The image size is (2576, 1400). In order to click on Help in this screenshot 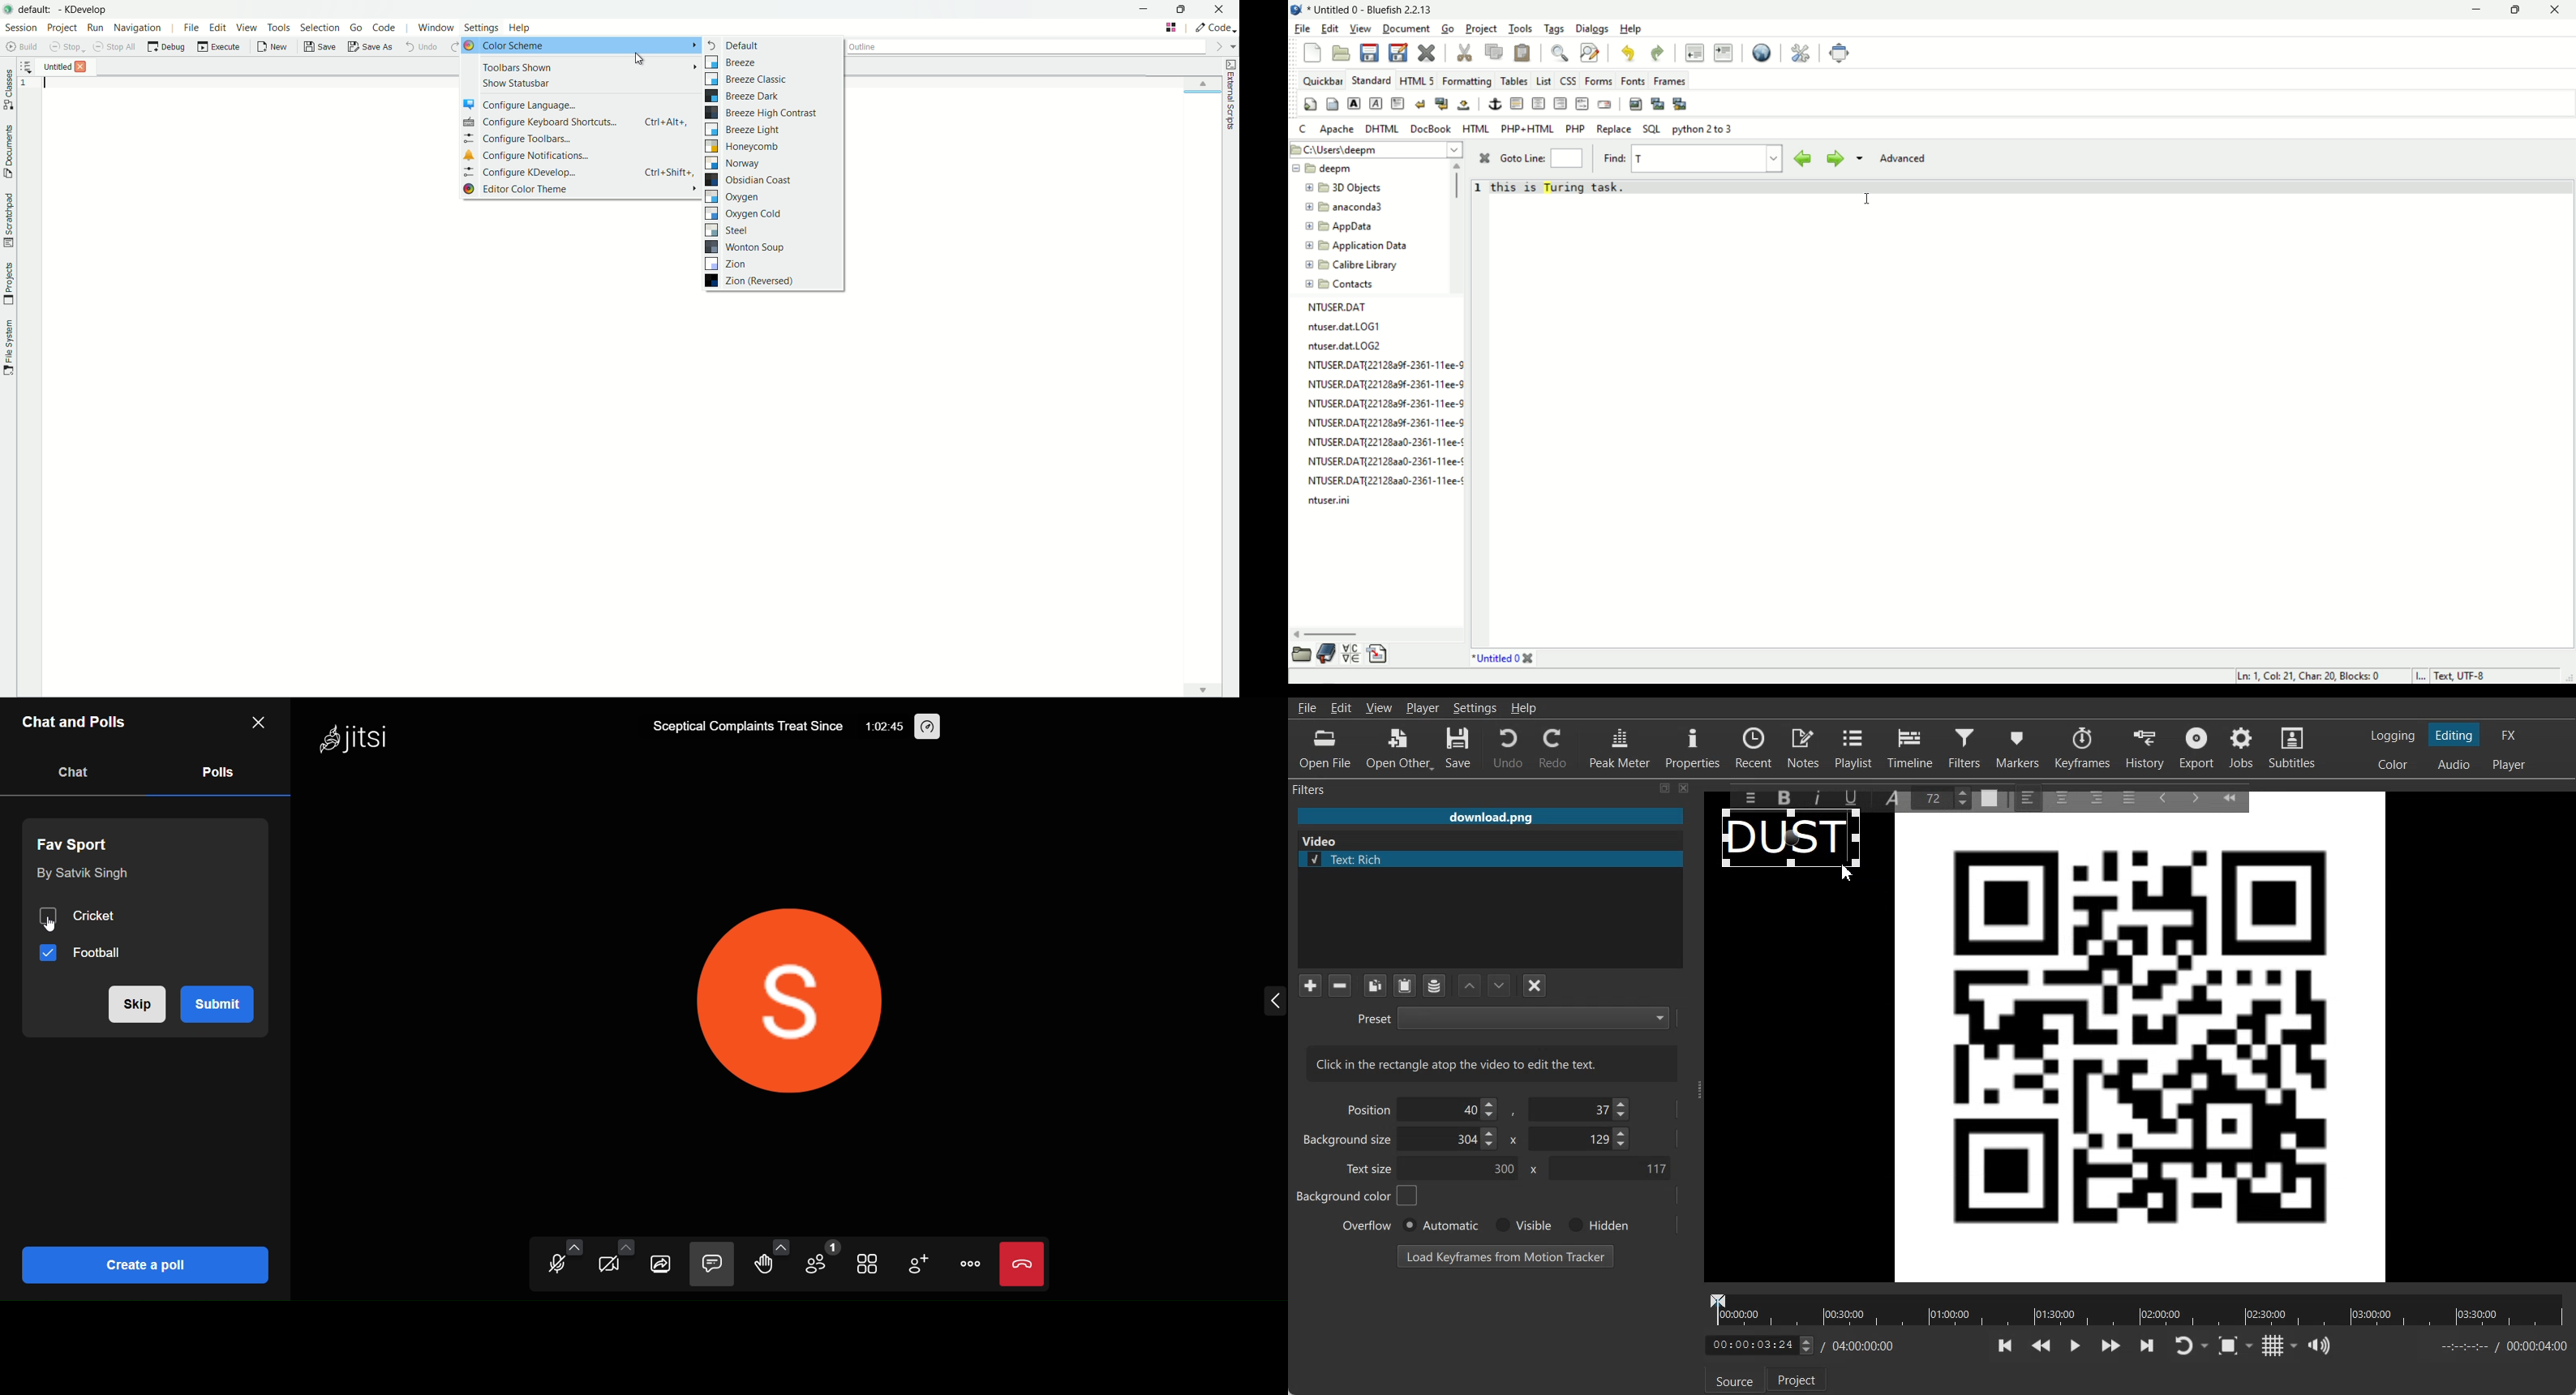, I will do `click(1524, 708)`.